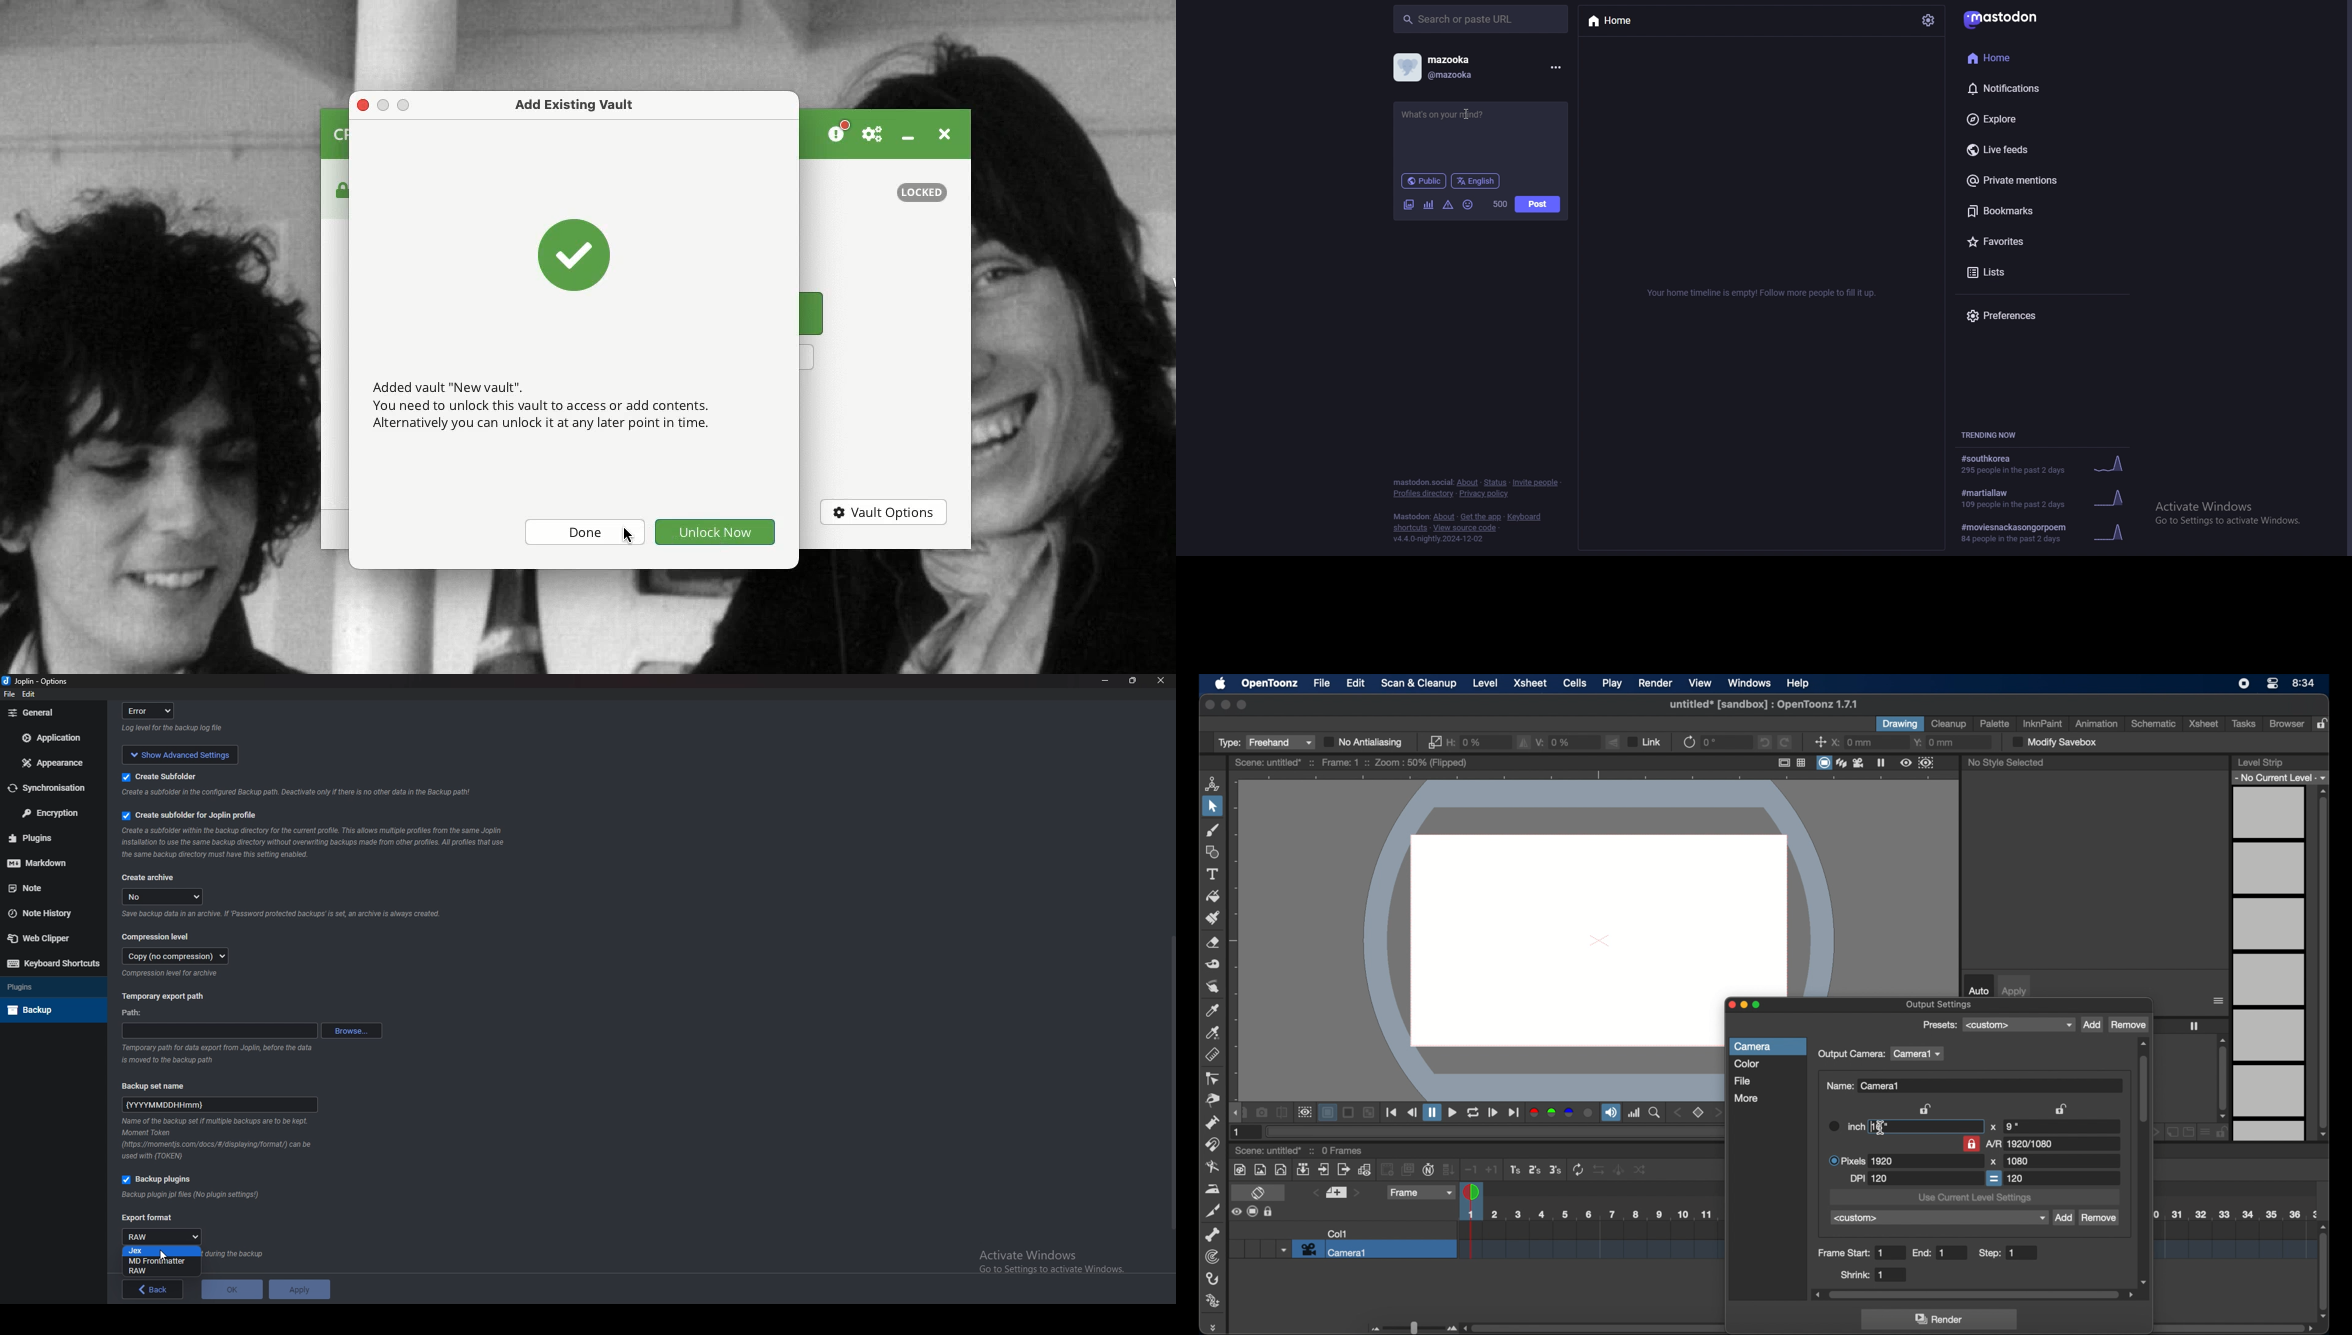 Image resolution: width=2352 pixels, height=1344 pixels. I want to click on play, so click(1613, 684).